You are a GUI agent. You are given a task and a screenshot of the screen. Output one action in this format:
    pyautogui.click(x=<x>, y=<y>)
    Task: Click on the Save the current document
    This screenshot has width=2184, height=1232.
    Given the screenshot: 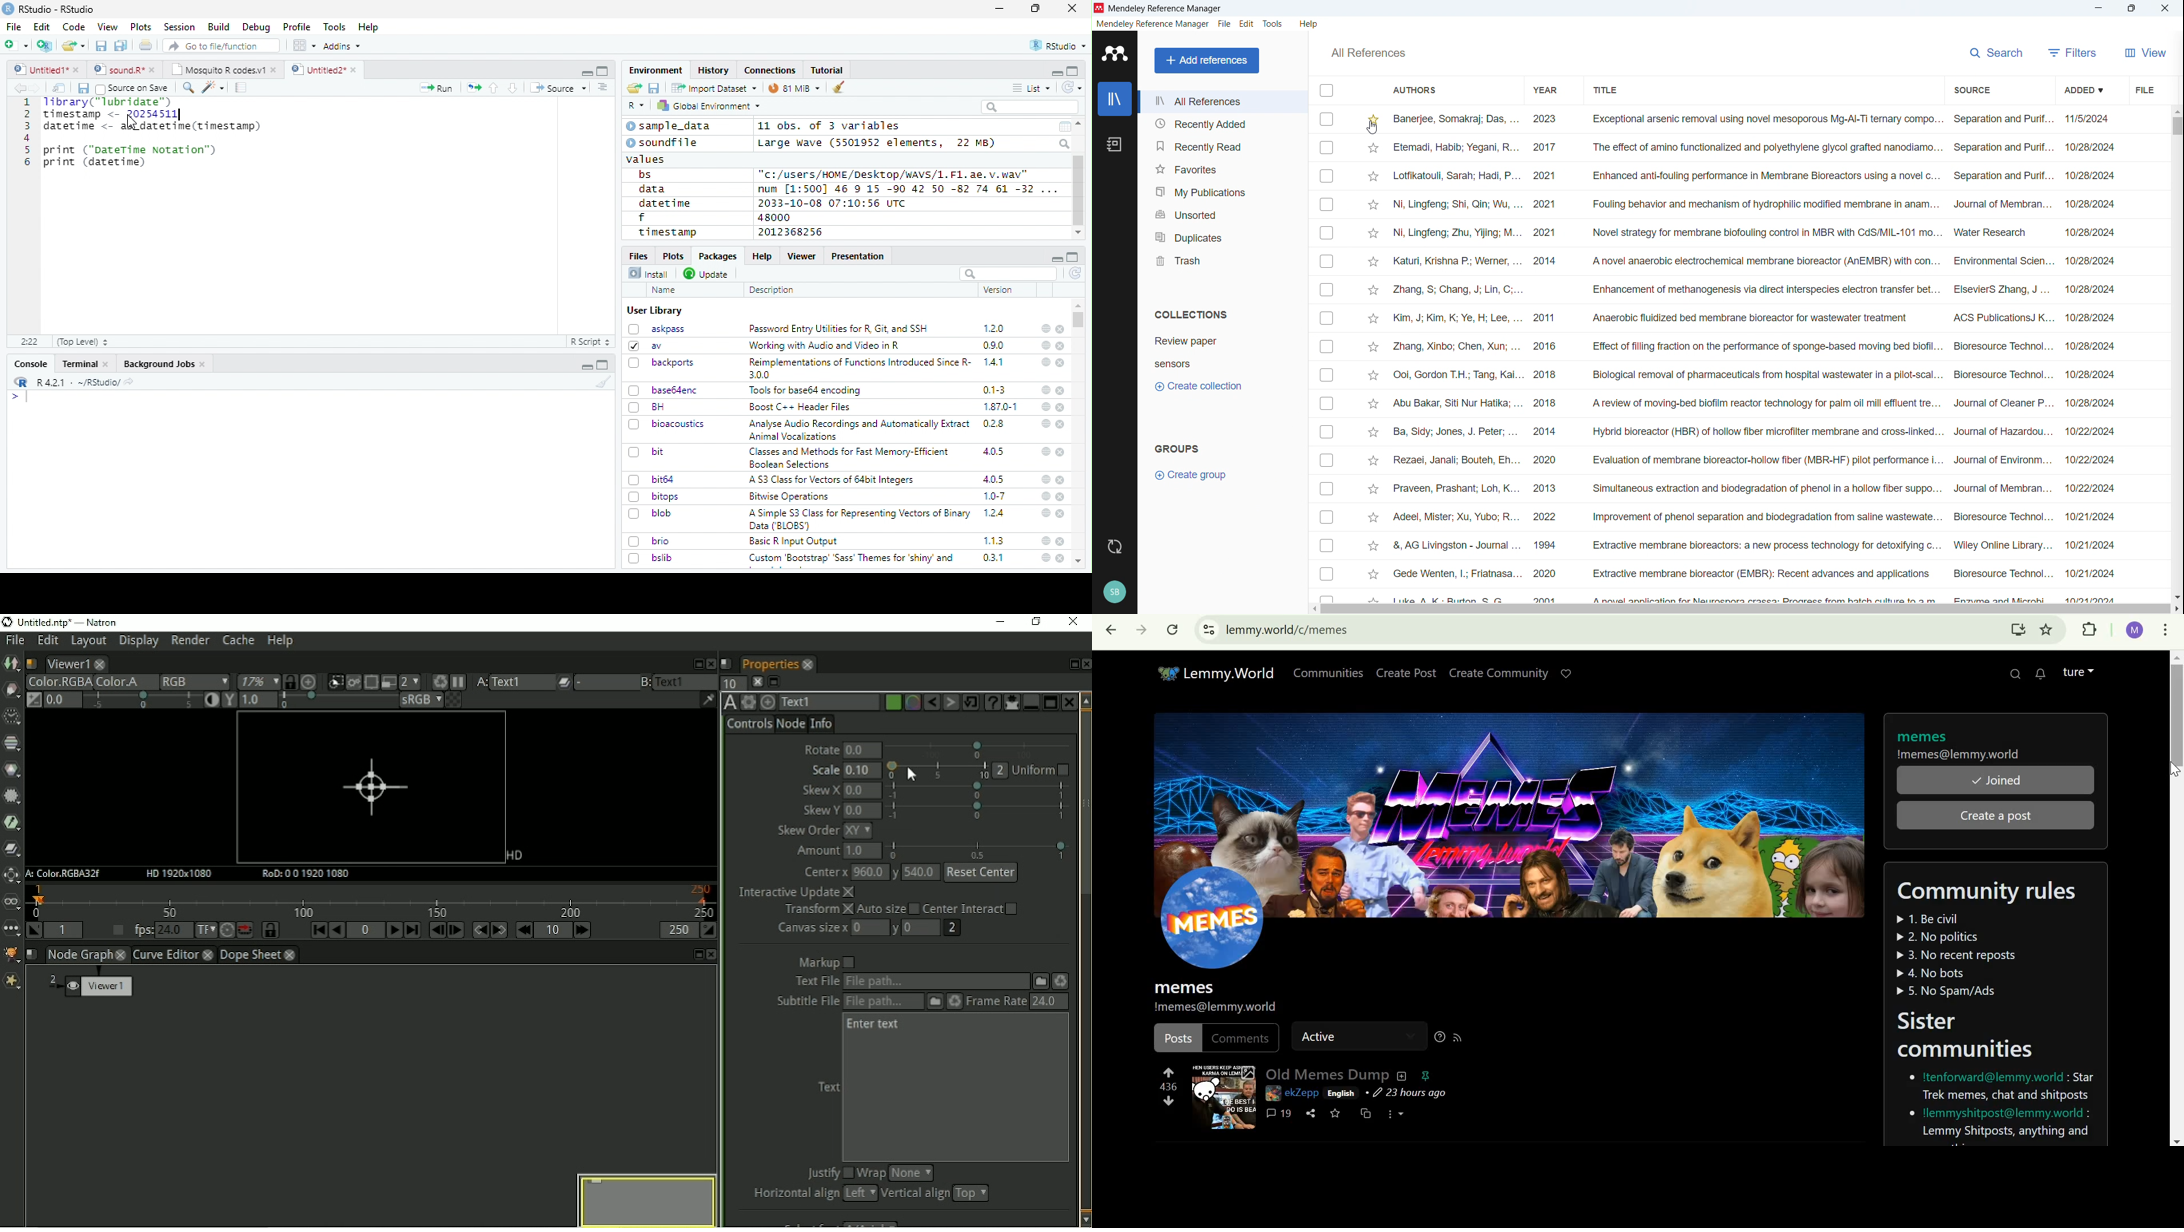 What is the action you would take?
    pyautogui.click(x=102, y=46)
    